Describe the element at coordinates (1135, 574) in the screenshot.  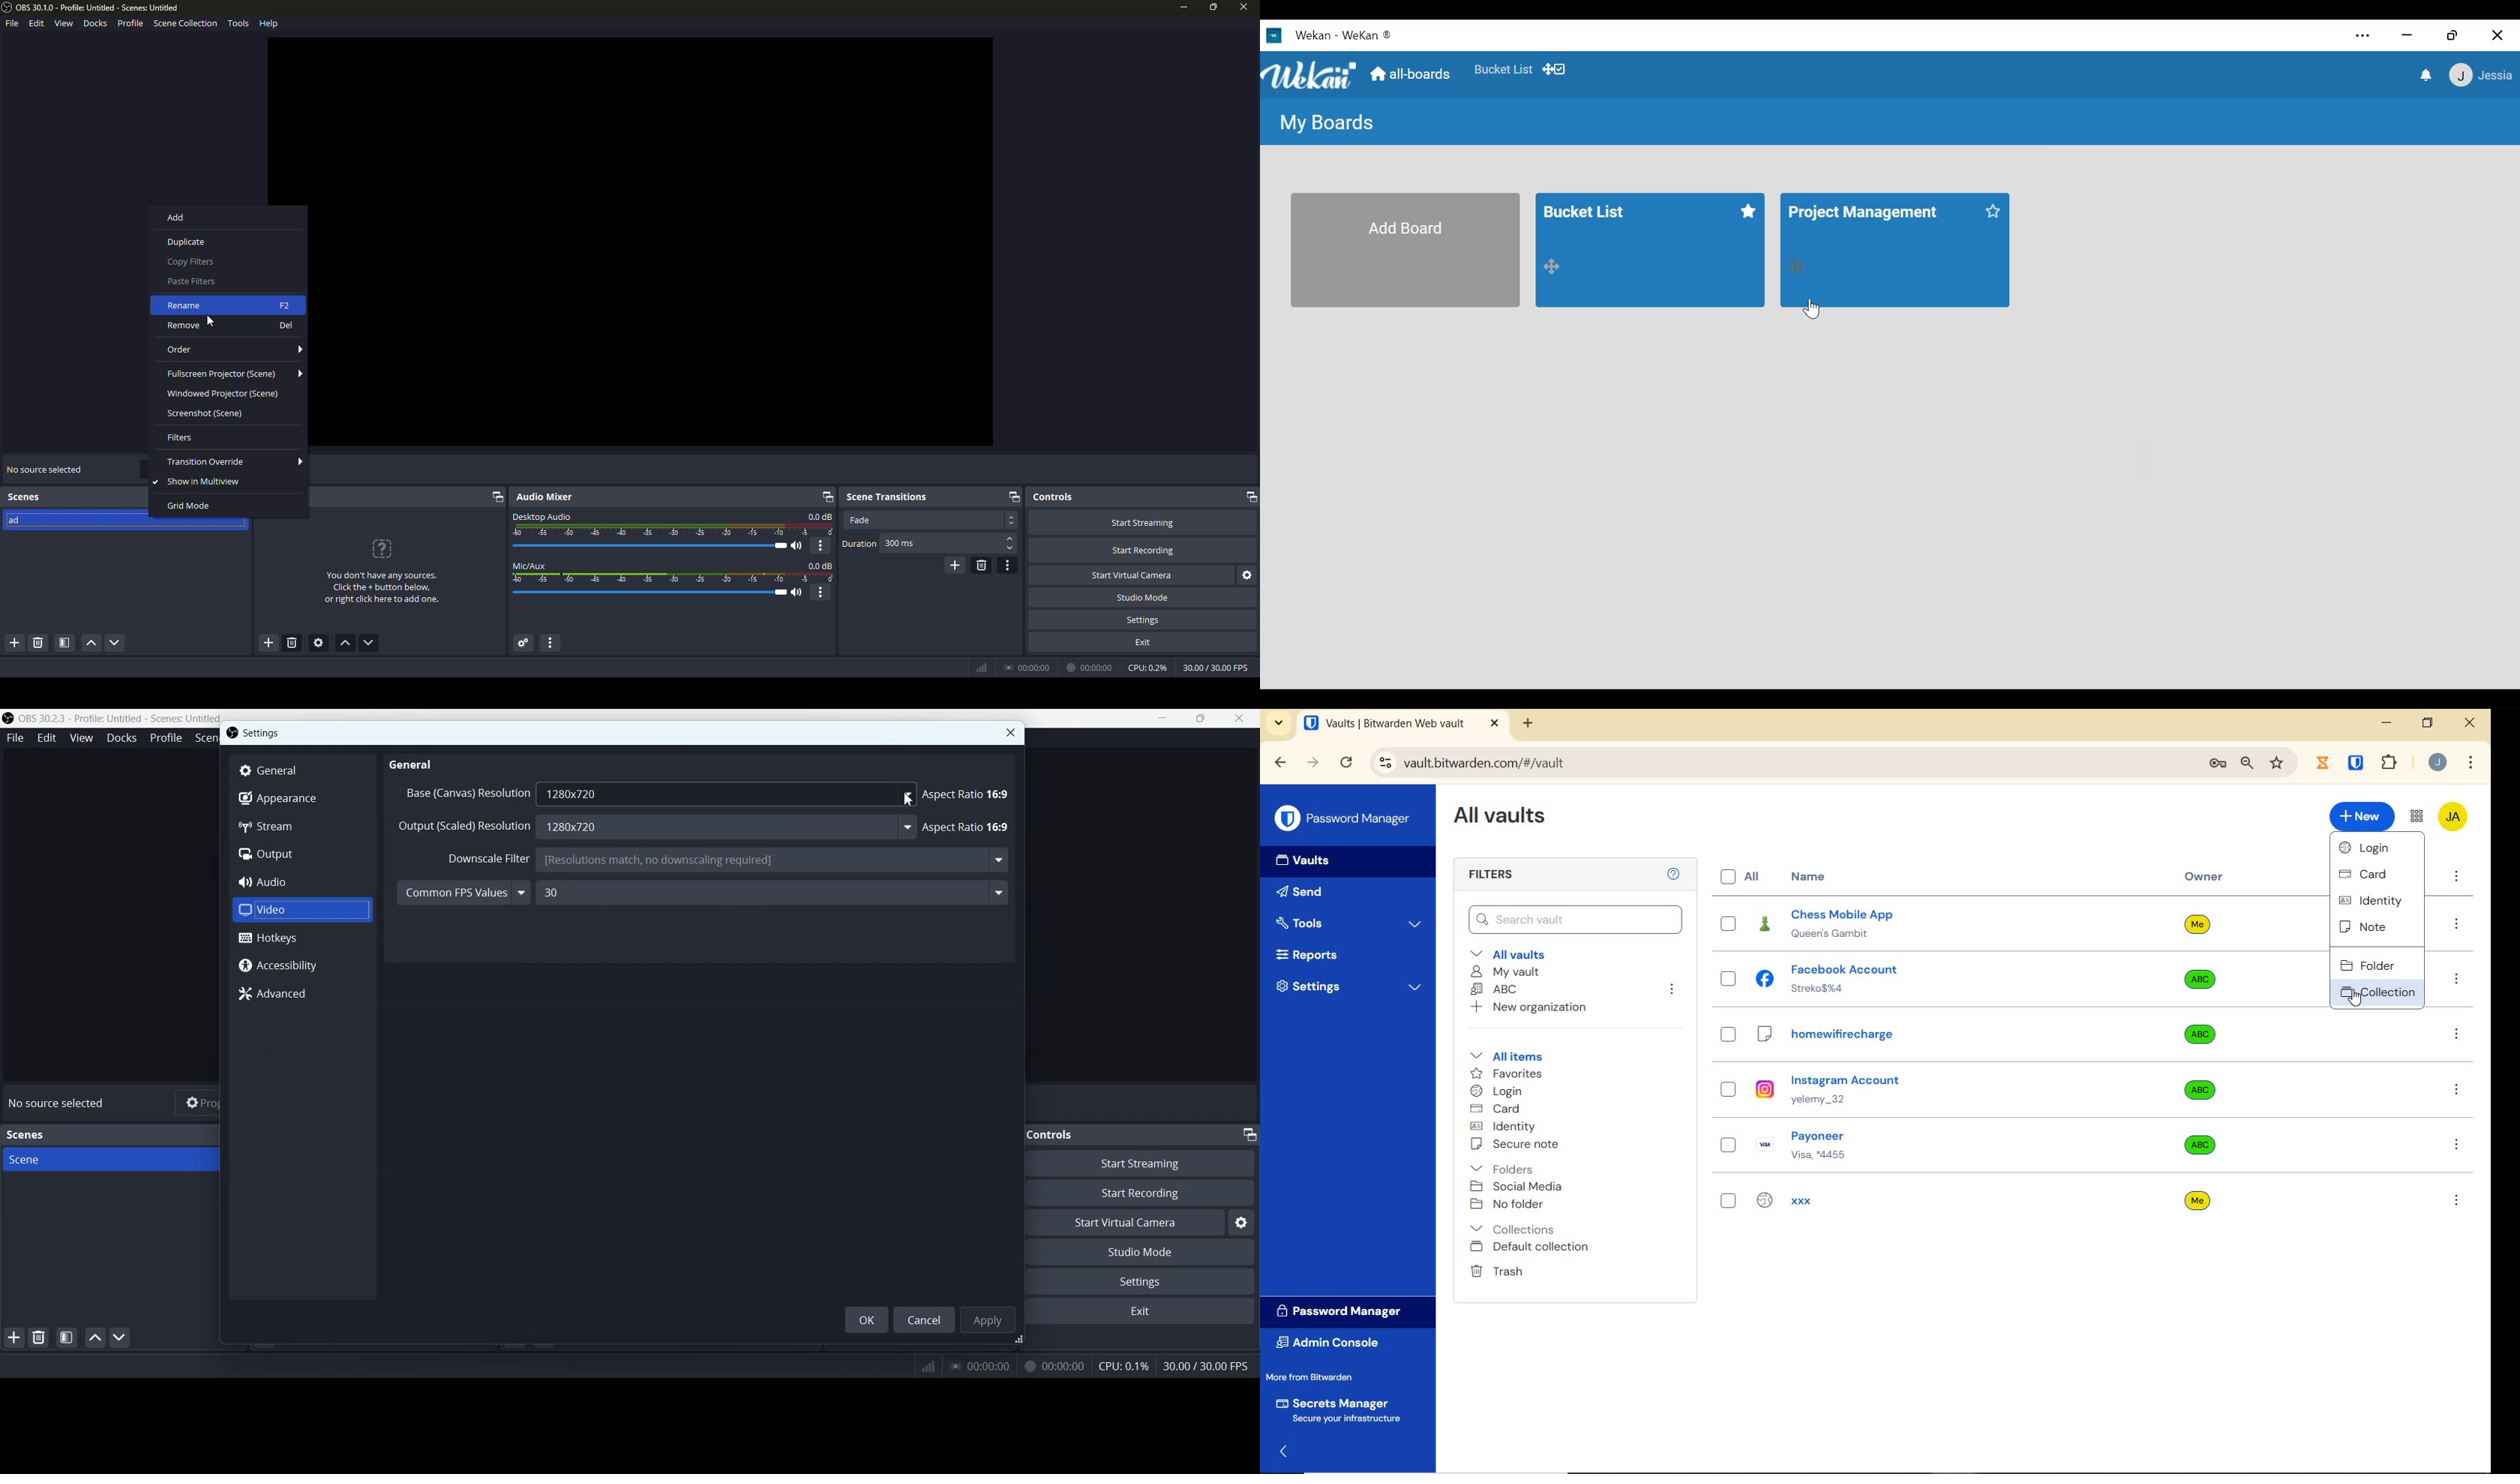
I see `start virtual camera` at that location.